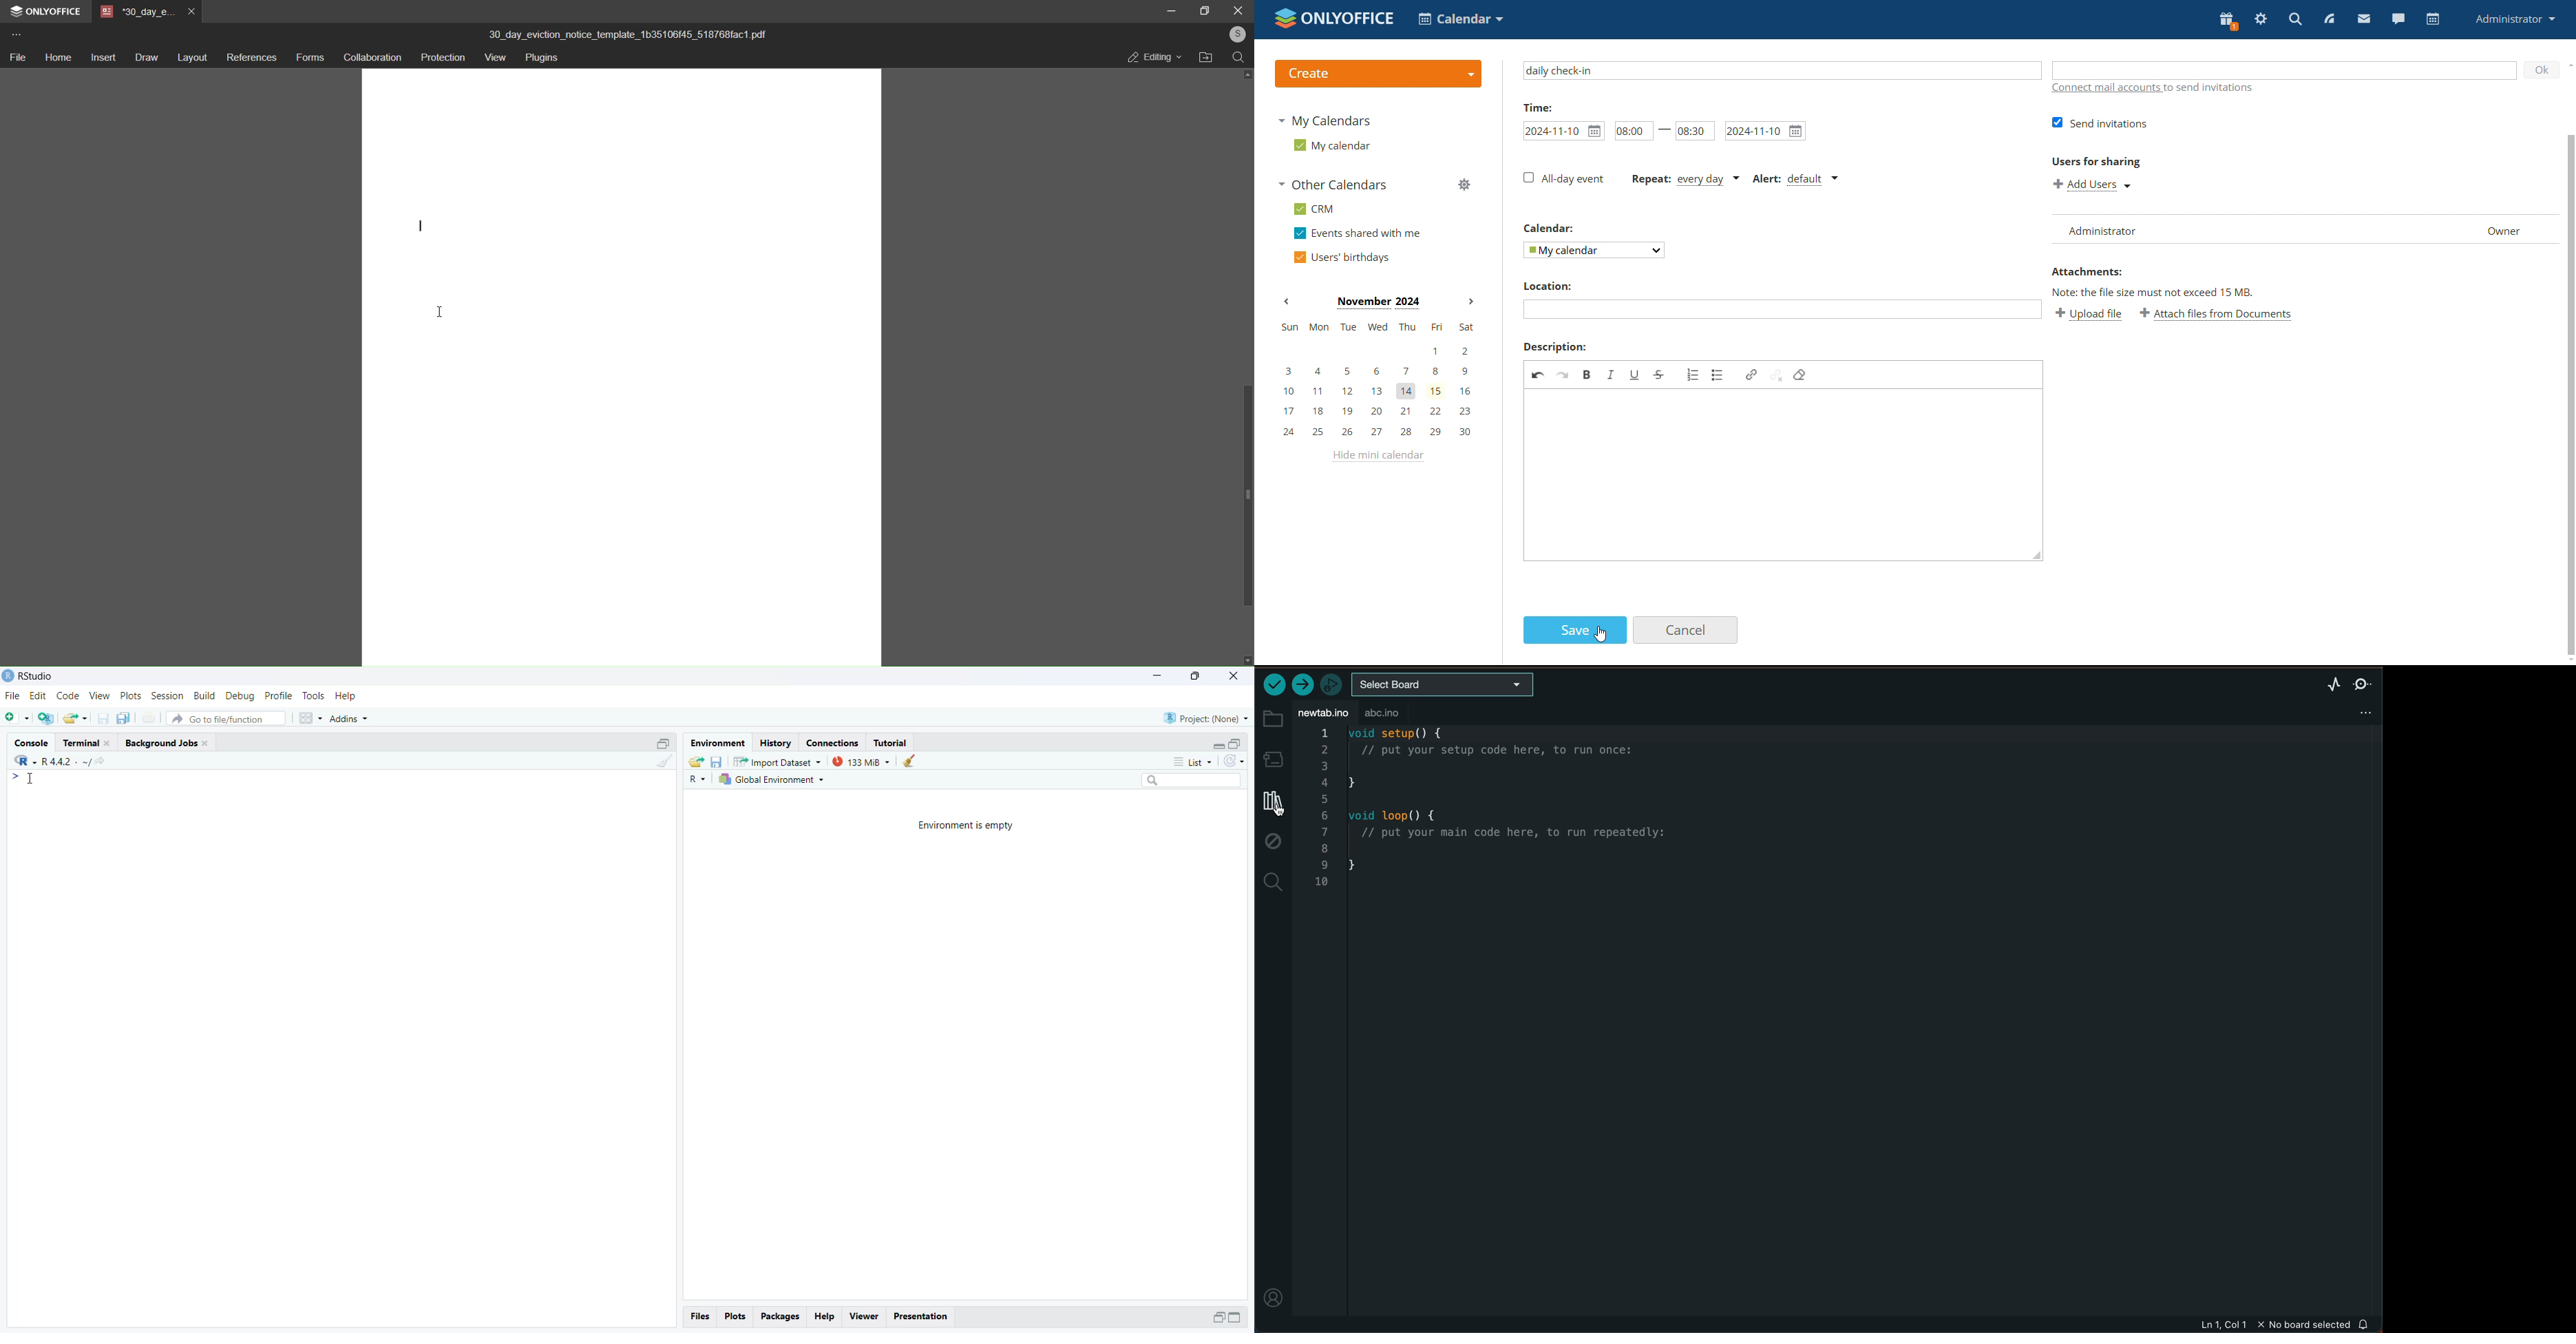  I want to click on present, so click(2227, 21).